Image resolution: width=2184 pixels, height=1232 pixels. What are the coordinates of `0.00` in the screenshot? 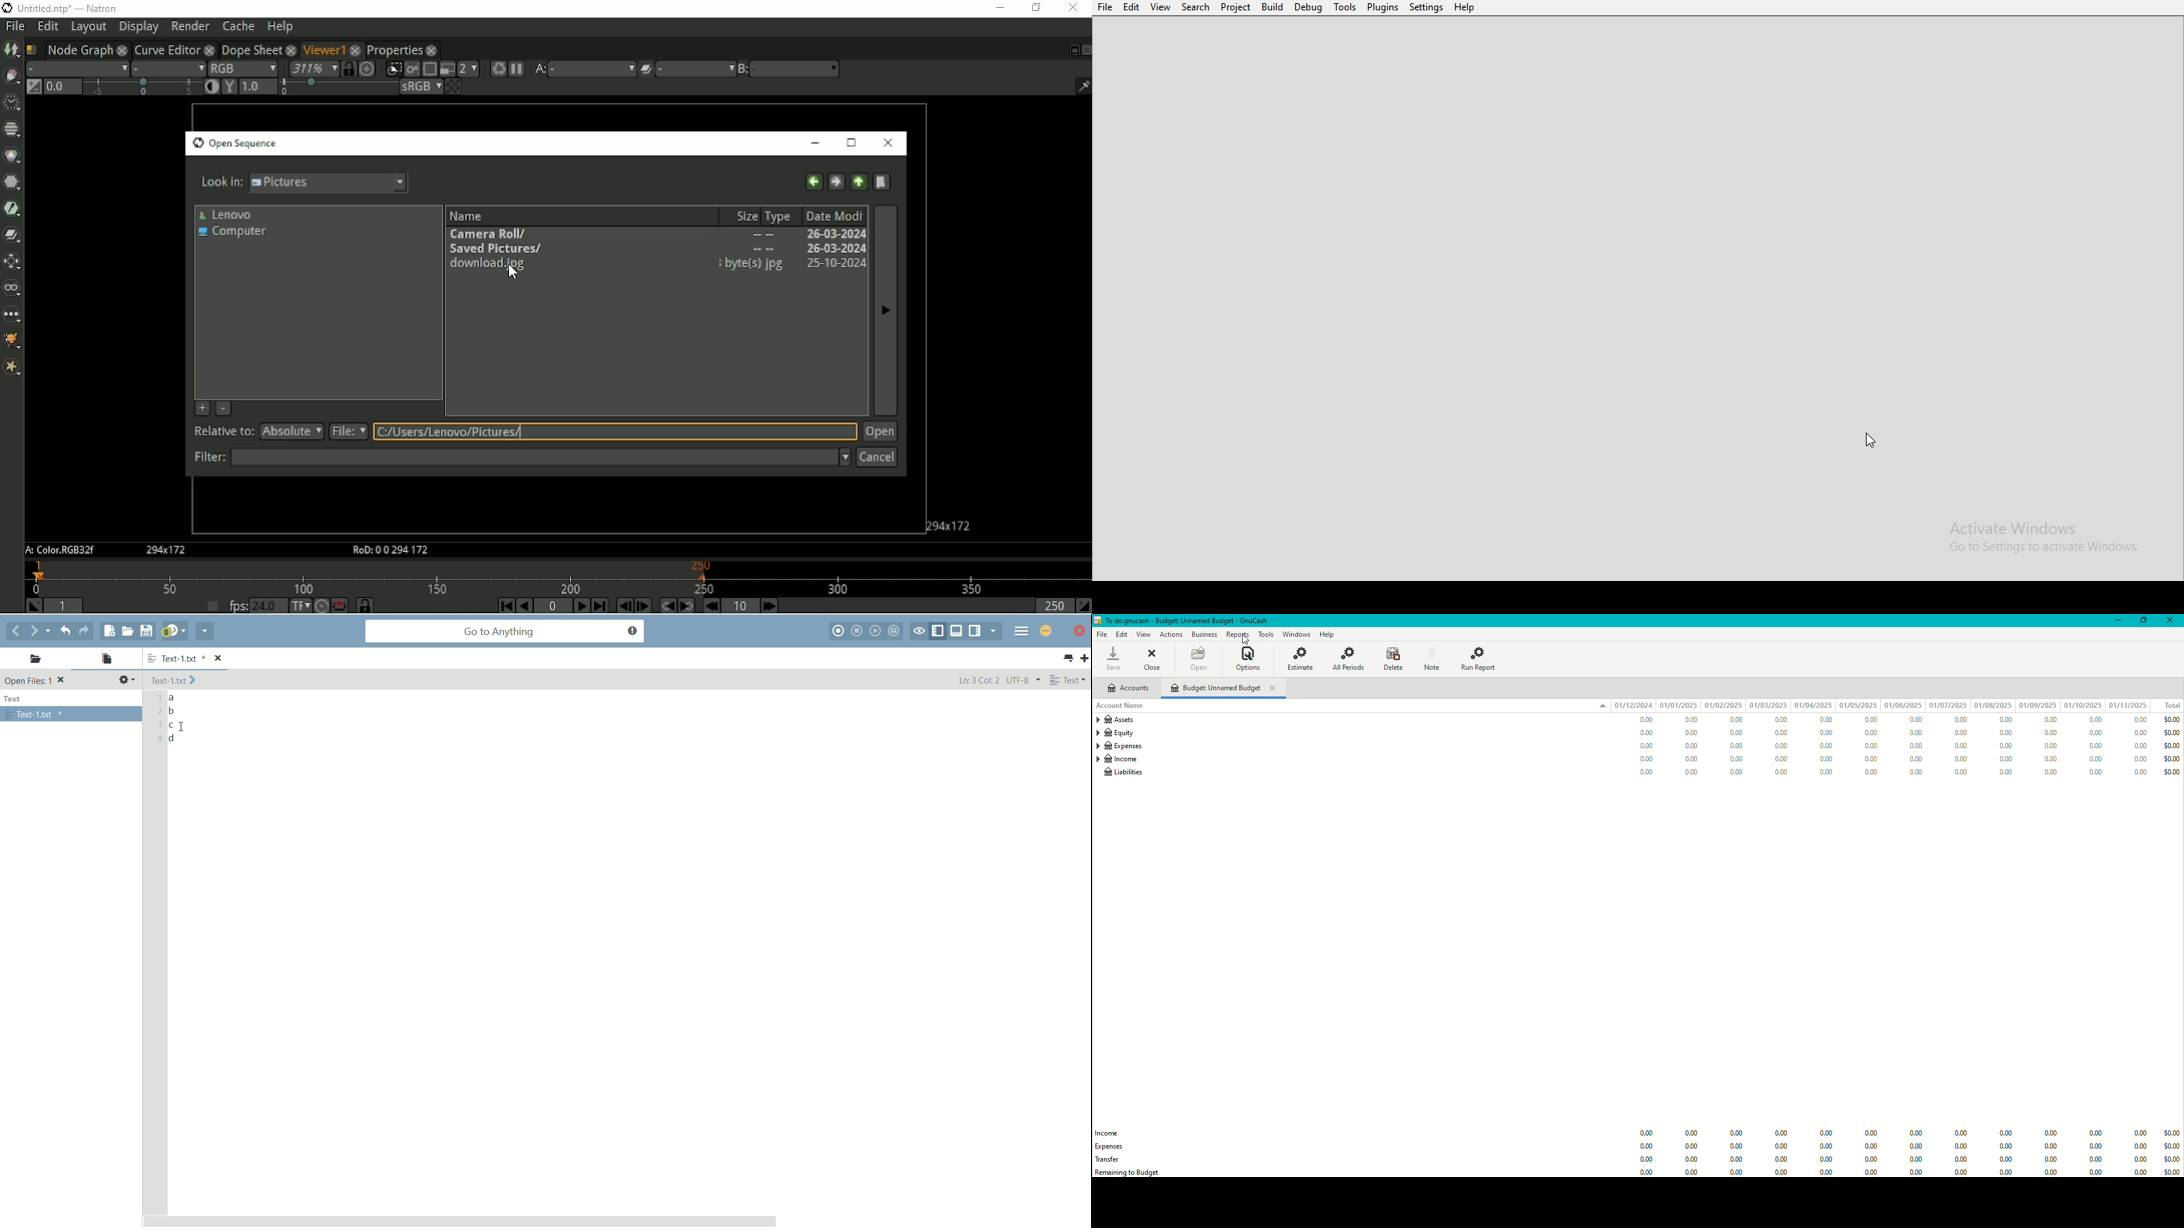 It's located at (1827, 1159).